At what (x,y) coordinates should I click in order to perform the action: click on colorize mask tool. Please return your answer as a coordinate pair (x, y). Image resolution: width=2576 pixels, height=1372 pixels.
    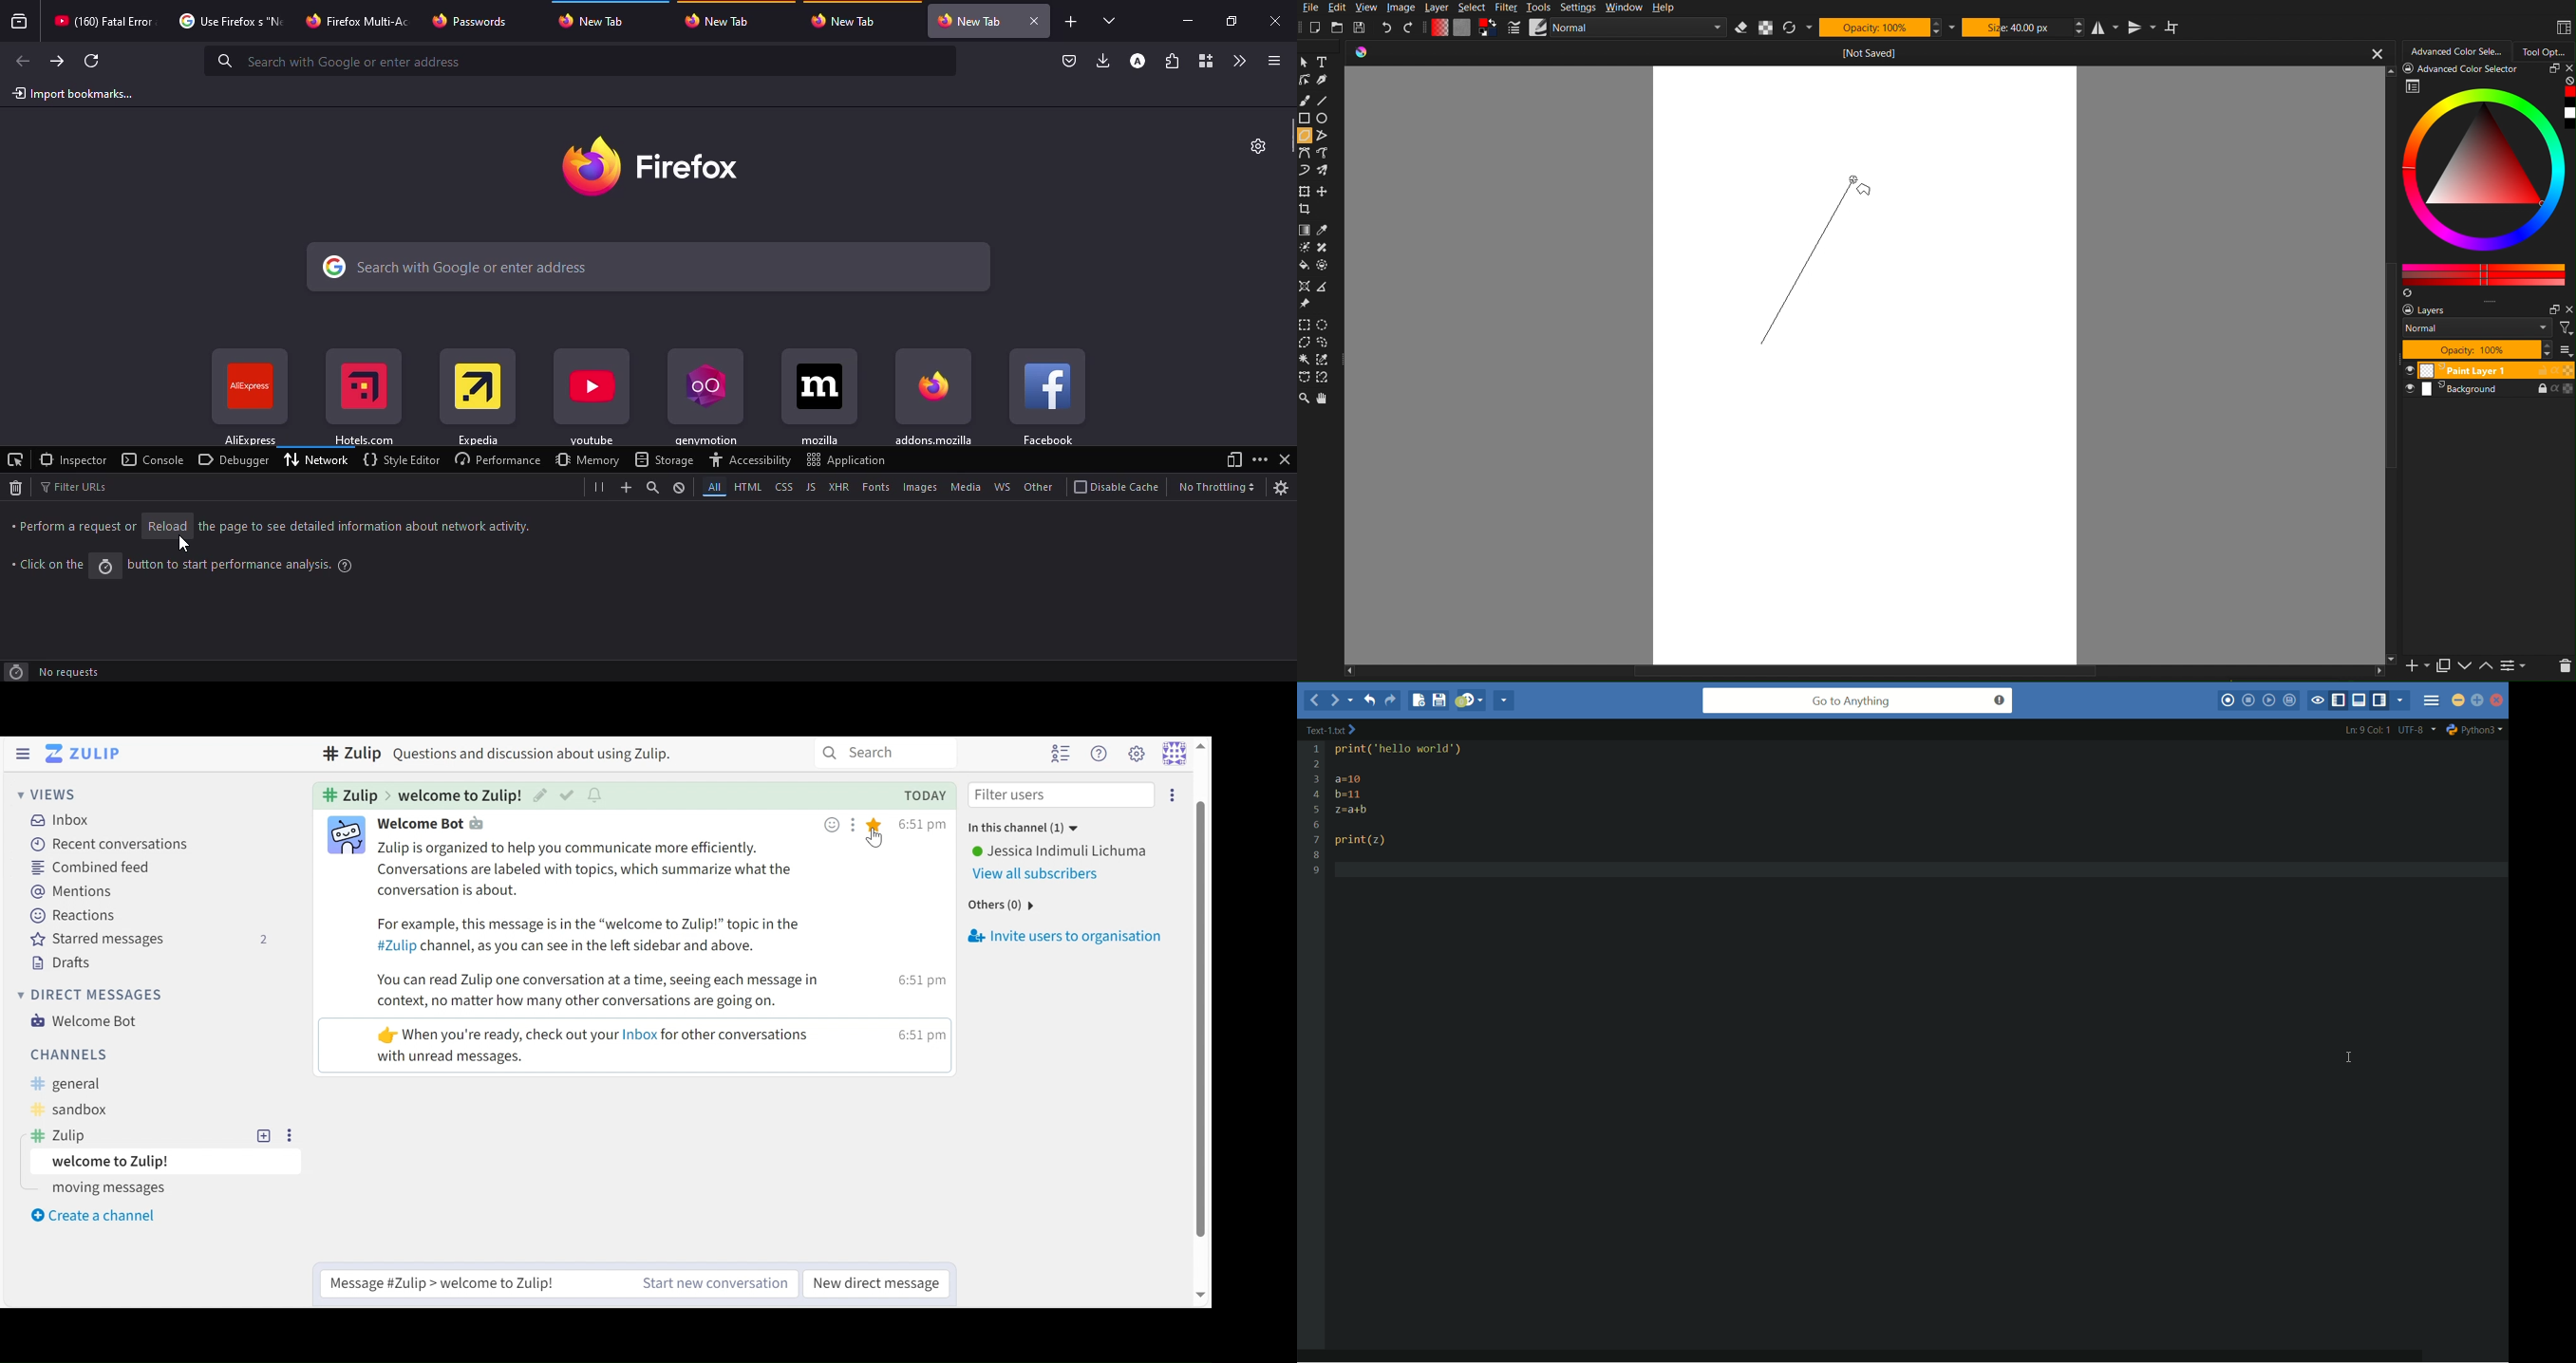
    Looking at the image, I should click on (1307, 248).